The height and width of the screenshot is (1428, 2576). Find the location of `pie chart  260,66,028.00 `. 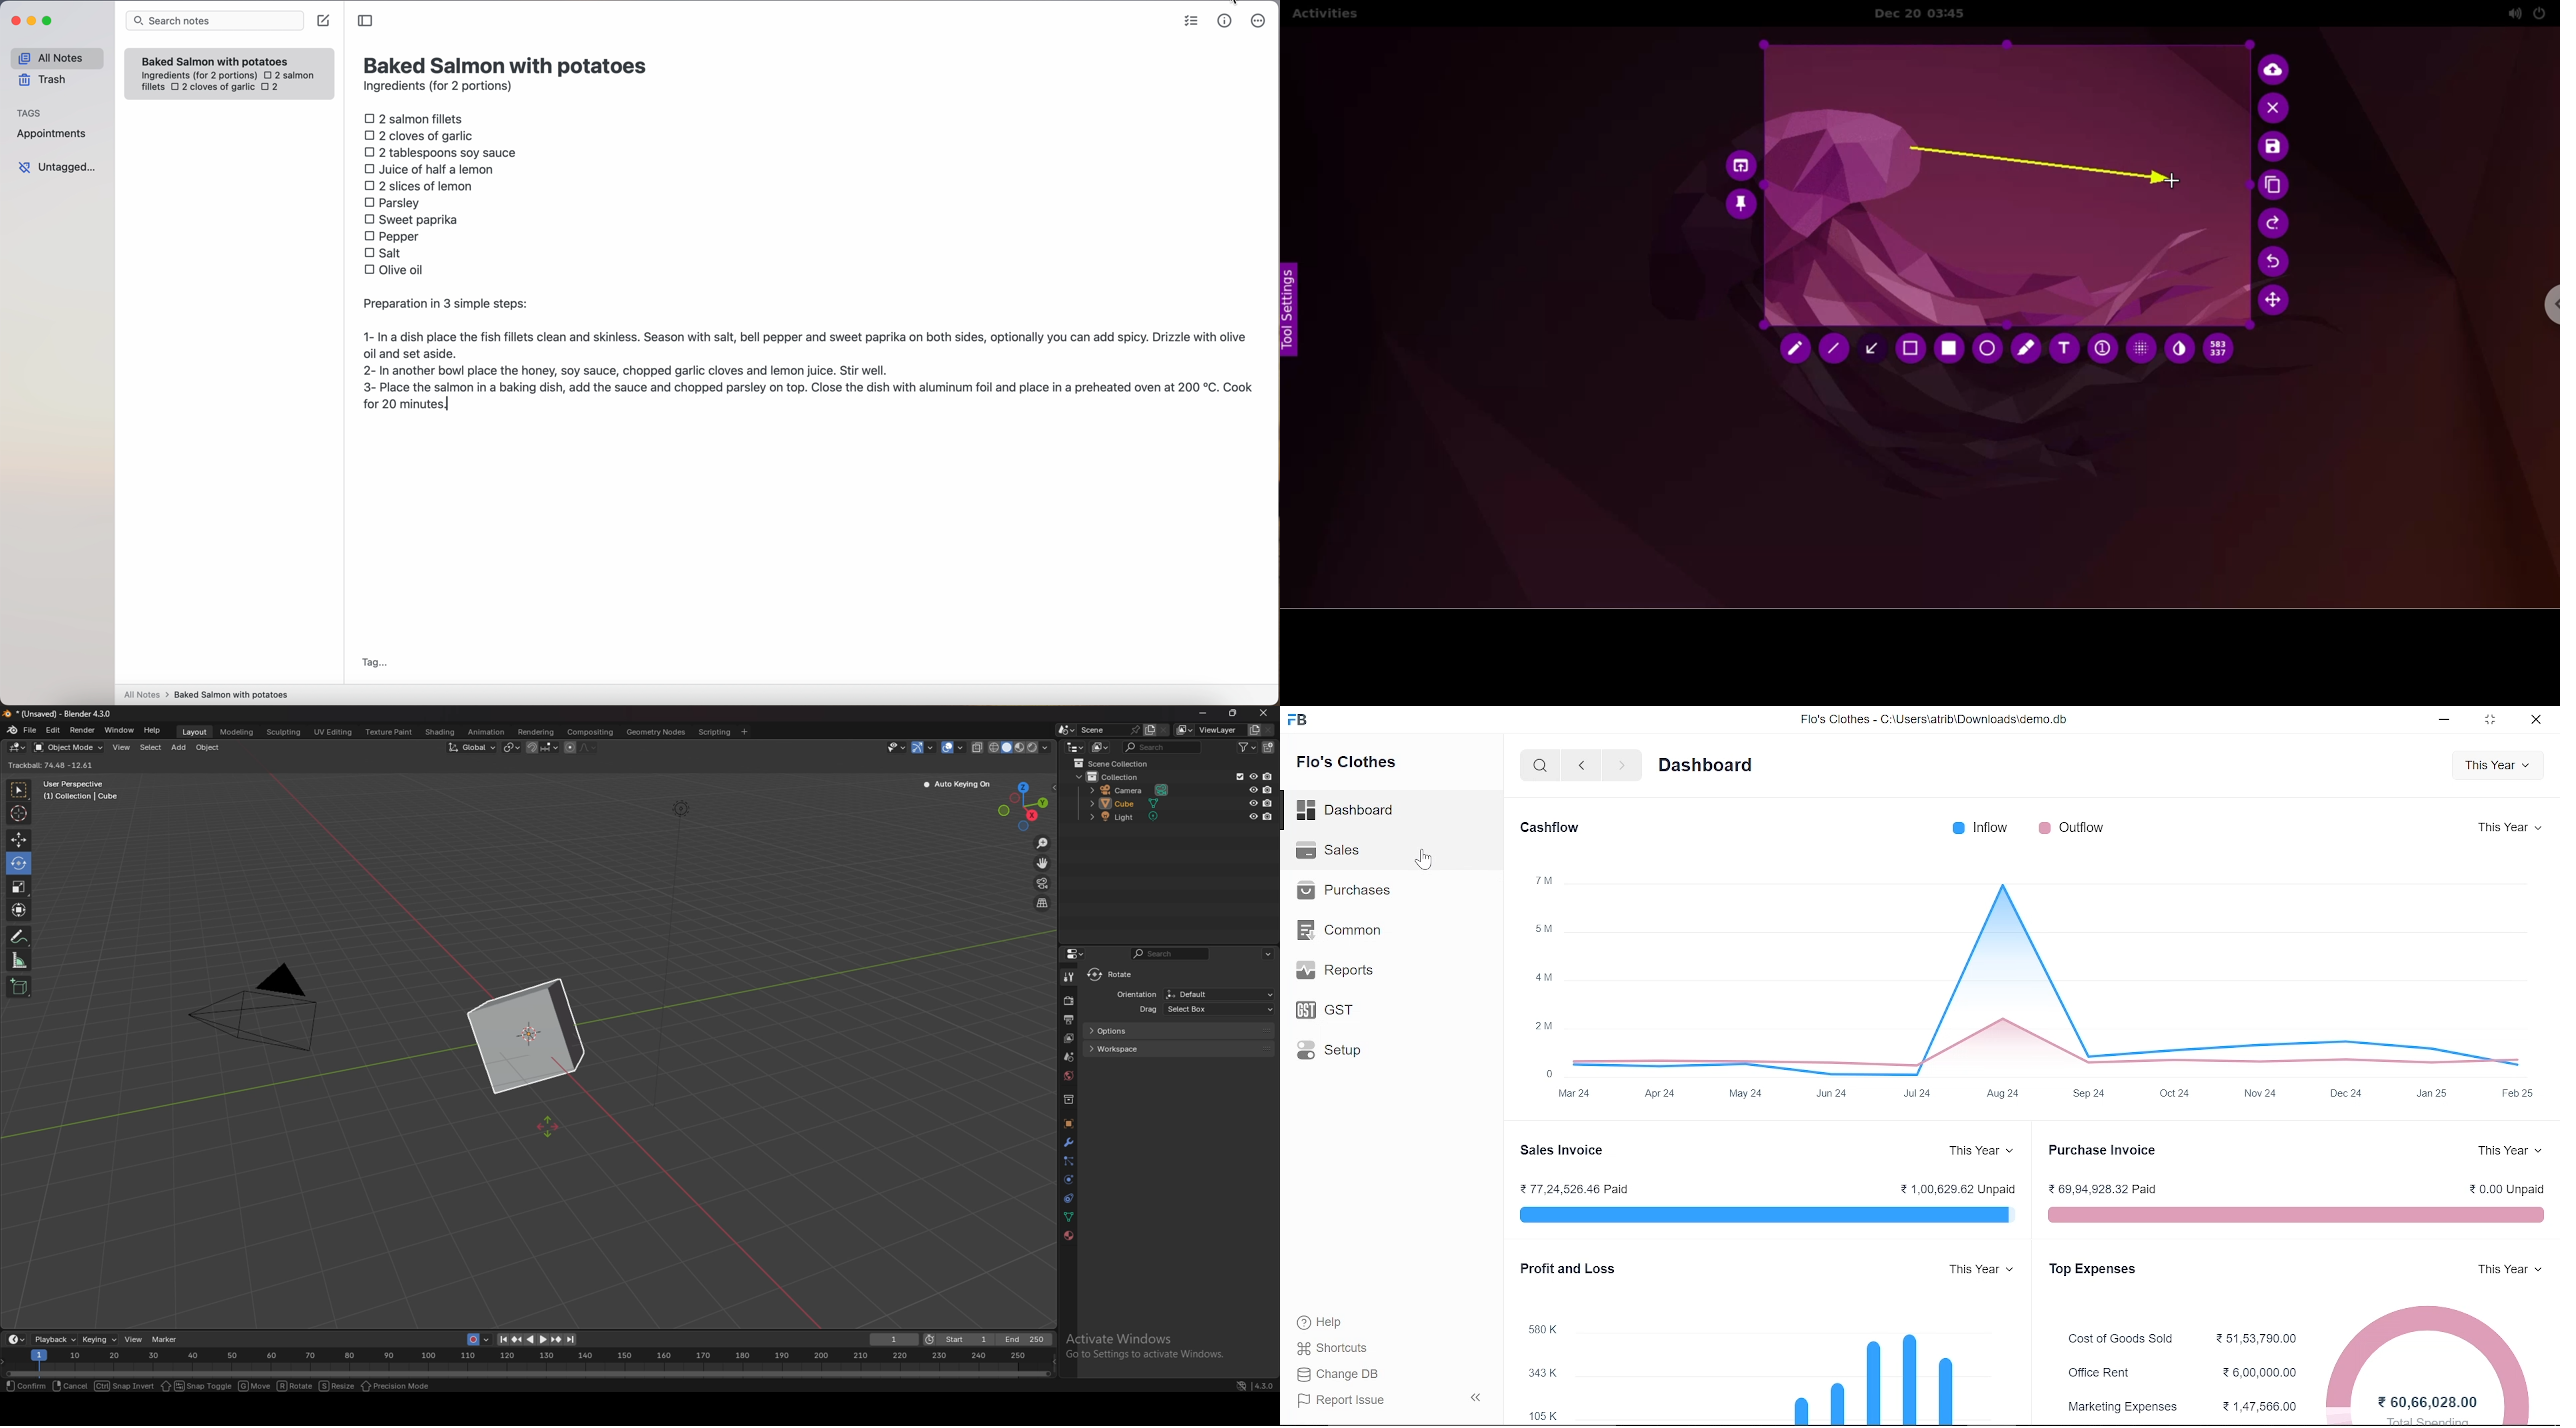

pie chart  260,66,028.00  is located at coordinates (2431, 1359).